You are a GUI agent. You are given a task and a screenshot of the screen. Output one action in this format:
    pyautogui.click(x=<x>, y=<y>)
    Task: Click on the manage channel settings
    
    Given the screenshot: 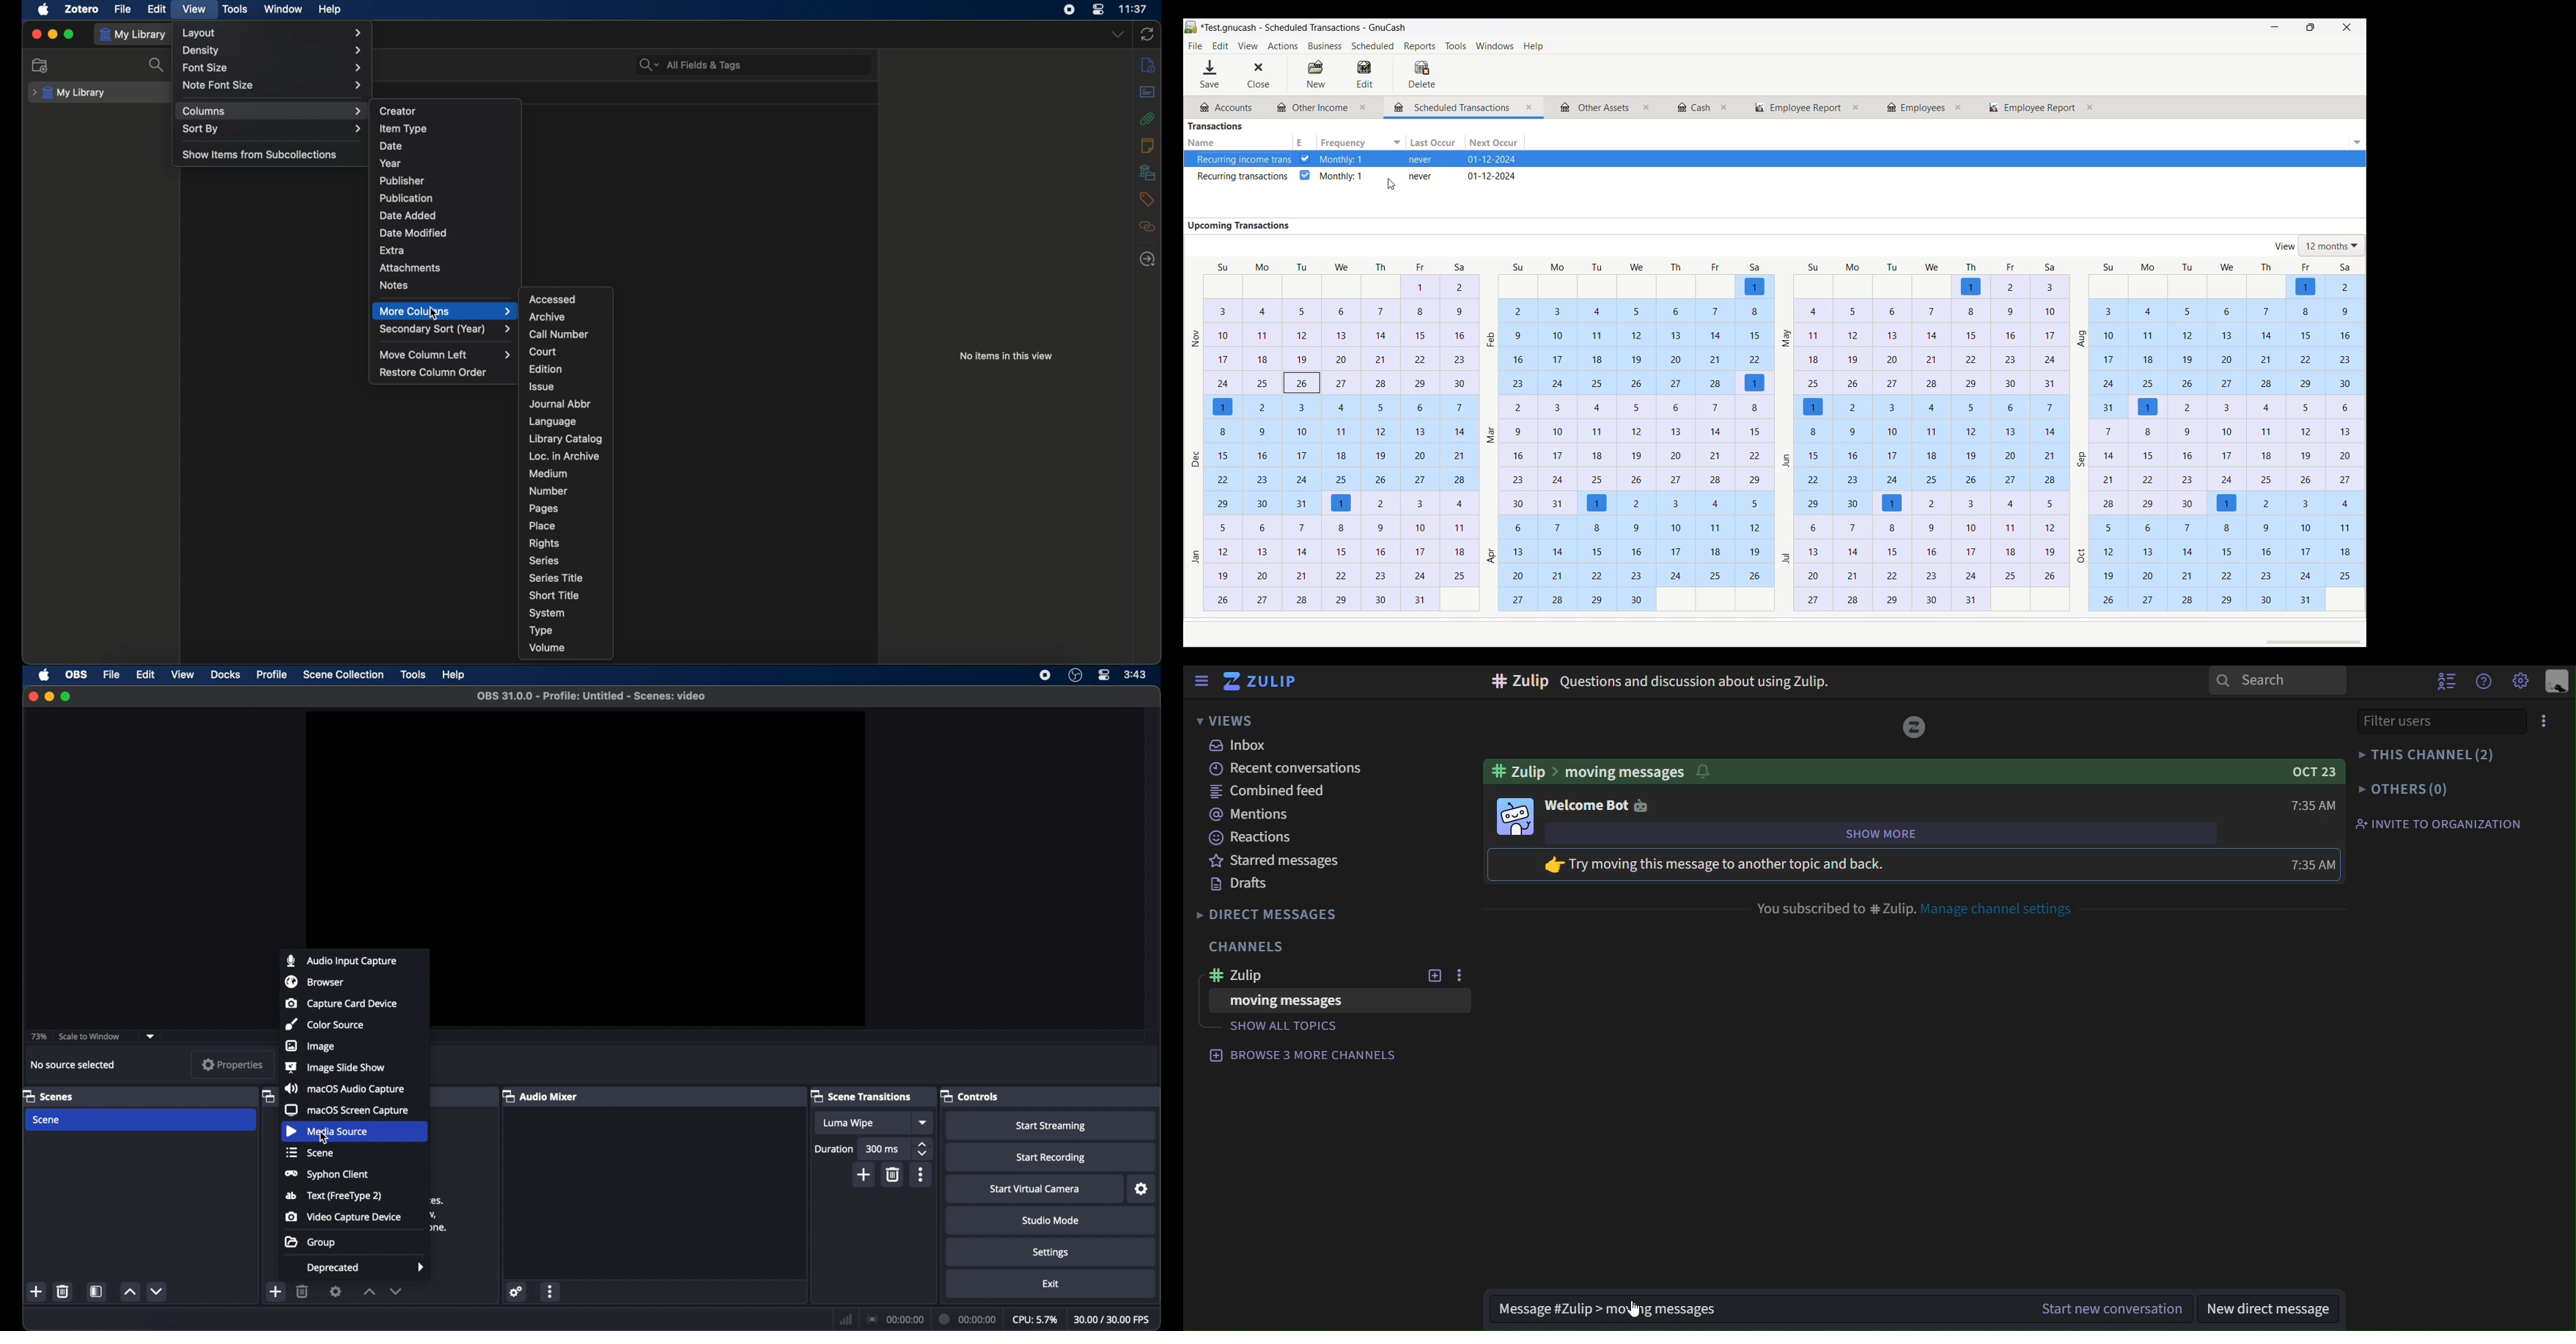 What is the action you would take?
    pyautogui.click(x=2003, y=906)
    